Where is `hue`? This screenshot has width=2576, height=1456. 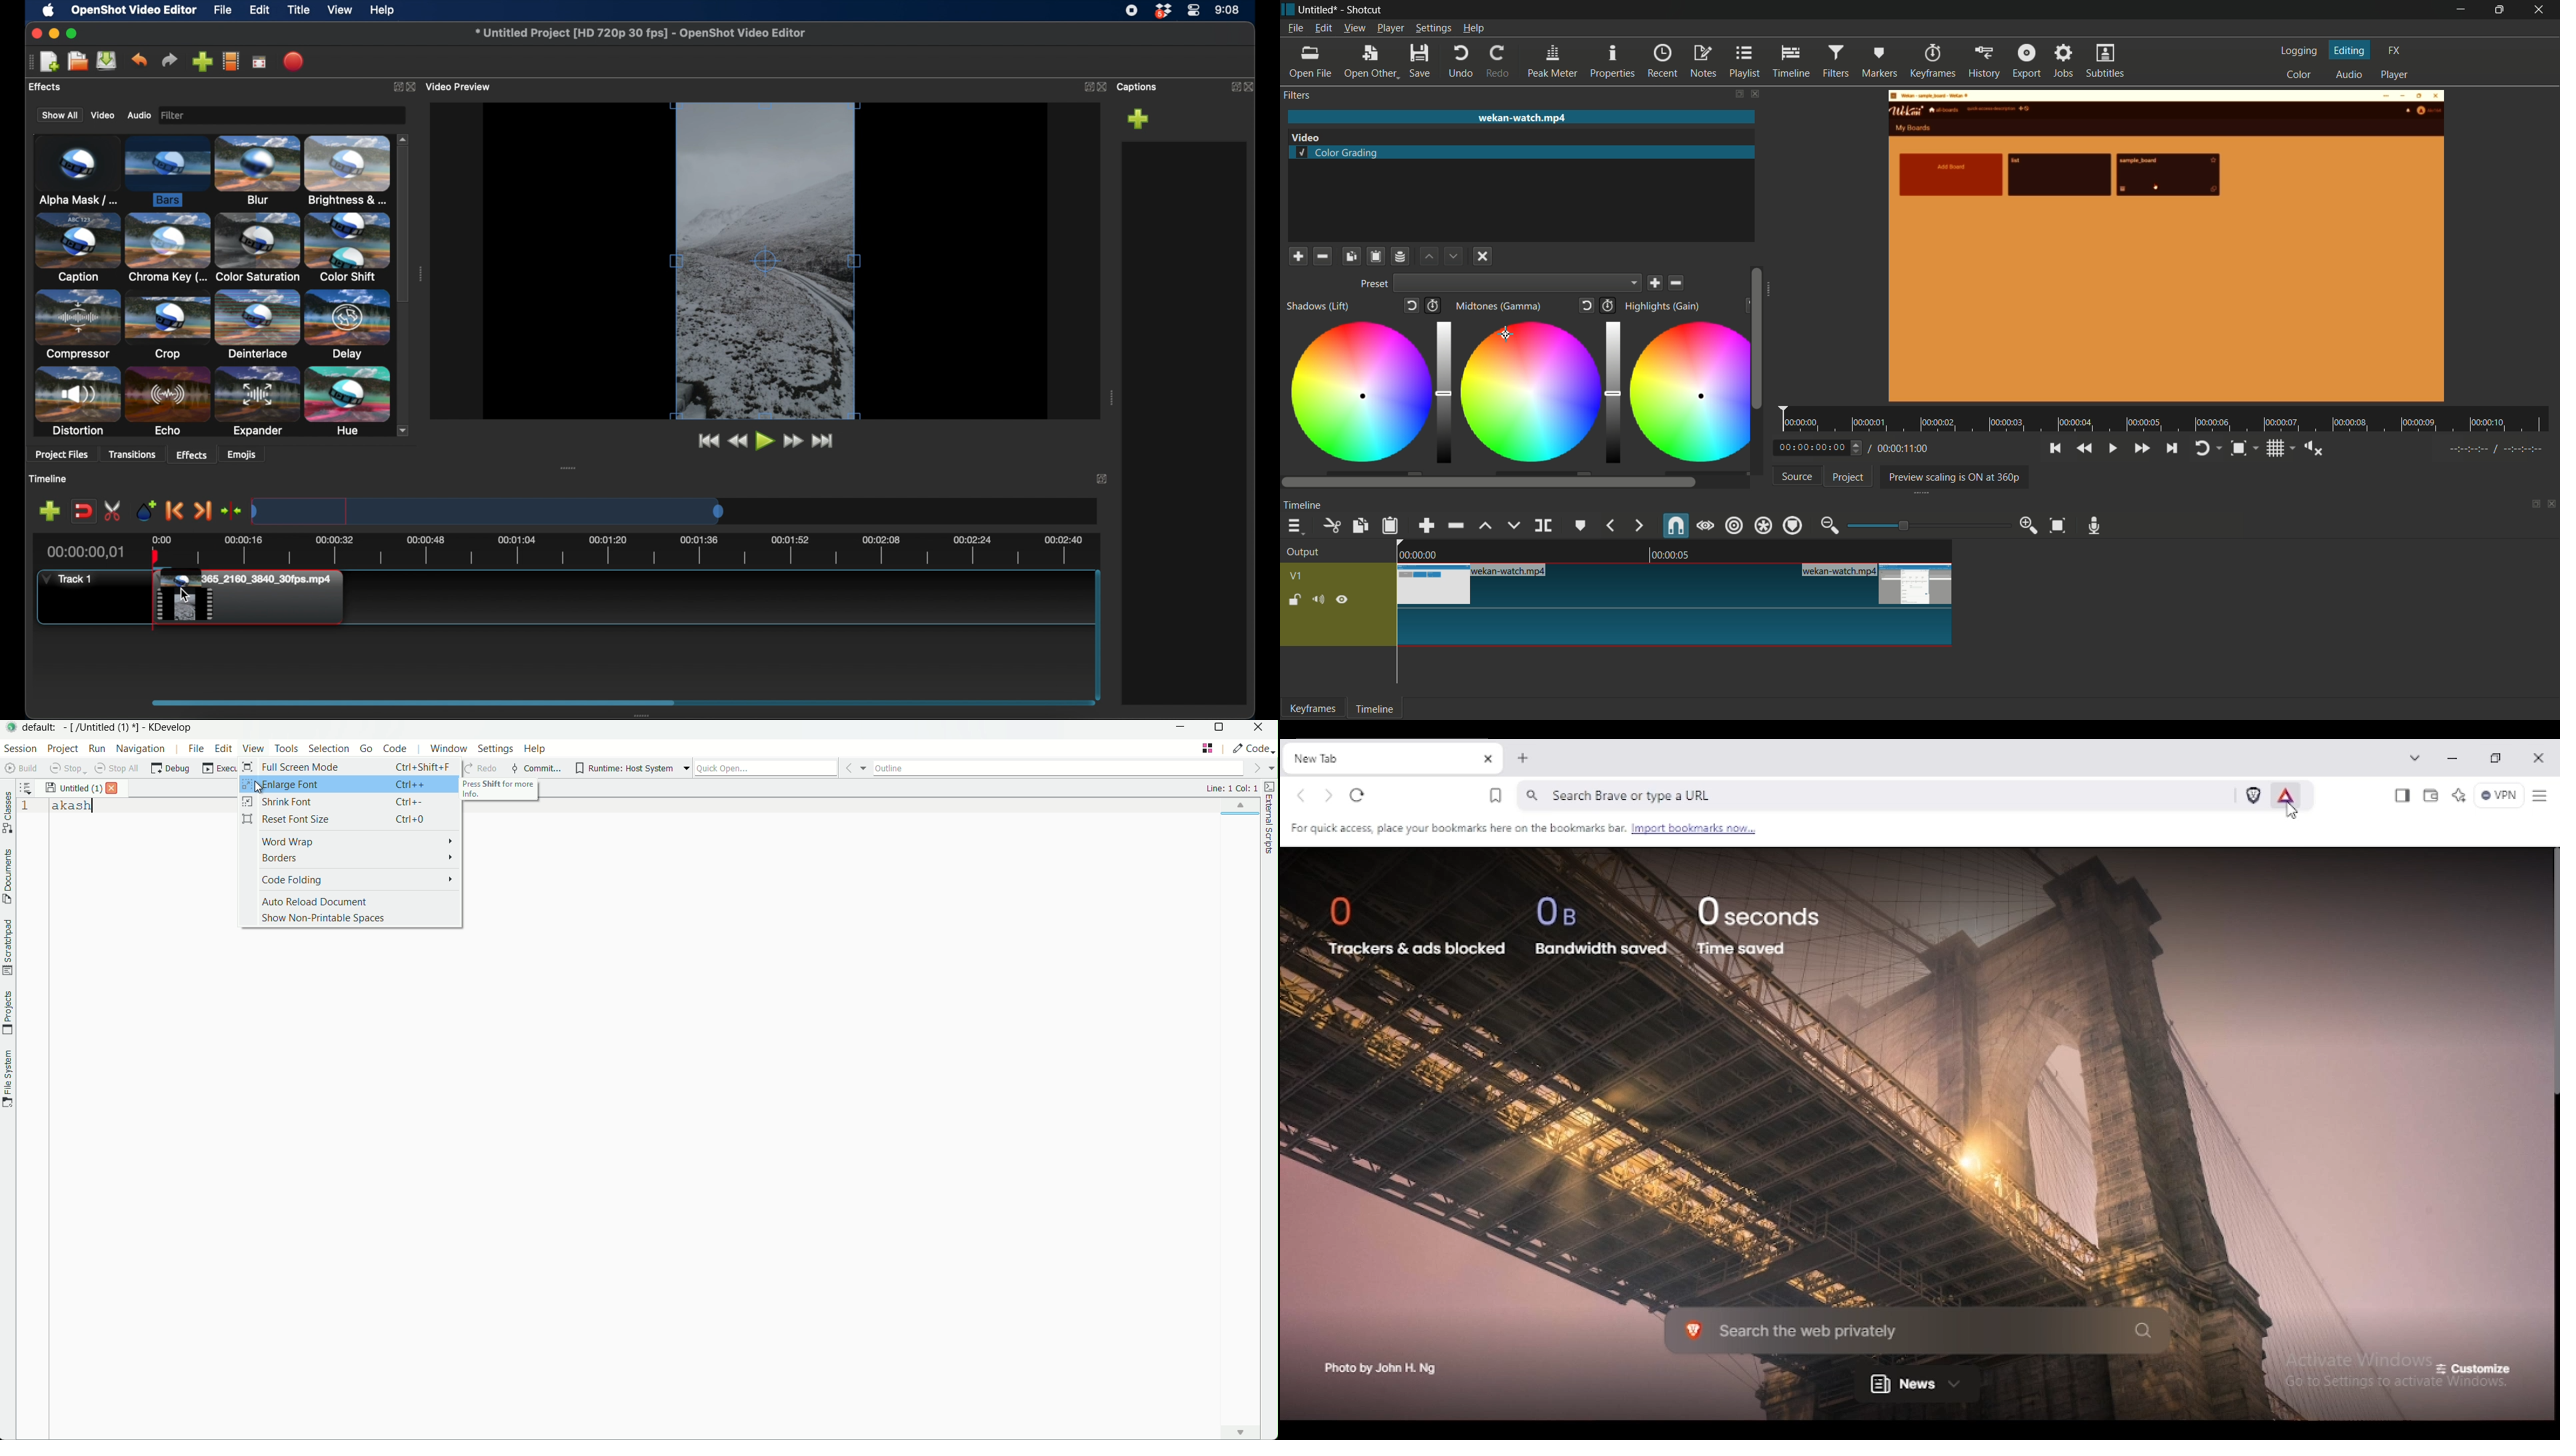 hue is located at coordinates (346, 401).